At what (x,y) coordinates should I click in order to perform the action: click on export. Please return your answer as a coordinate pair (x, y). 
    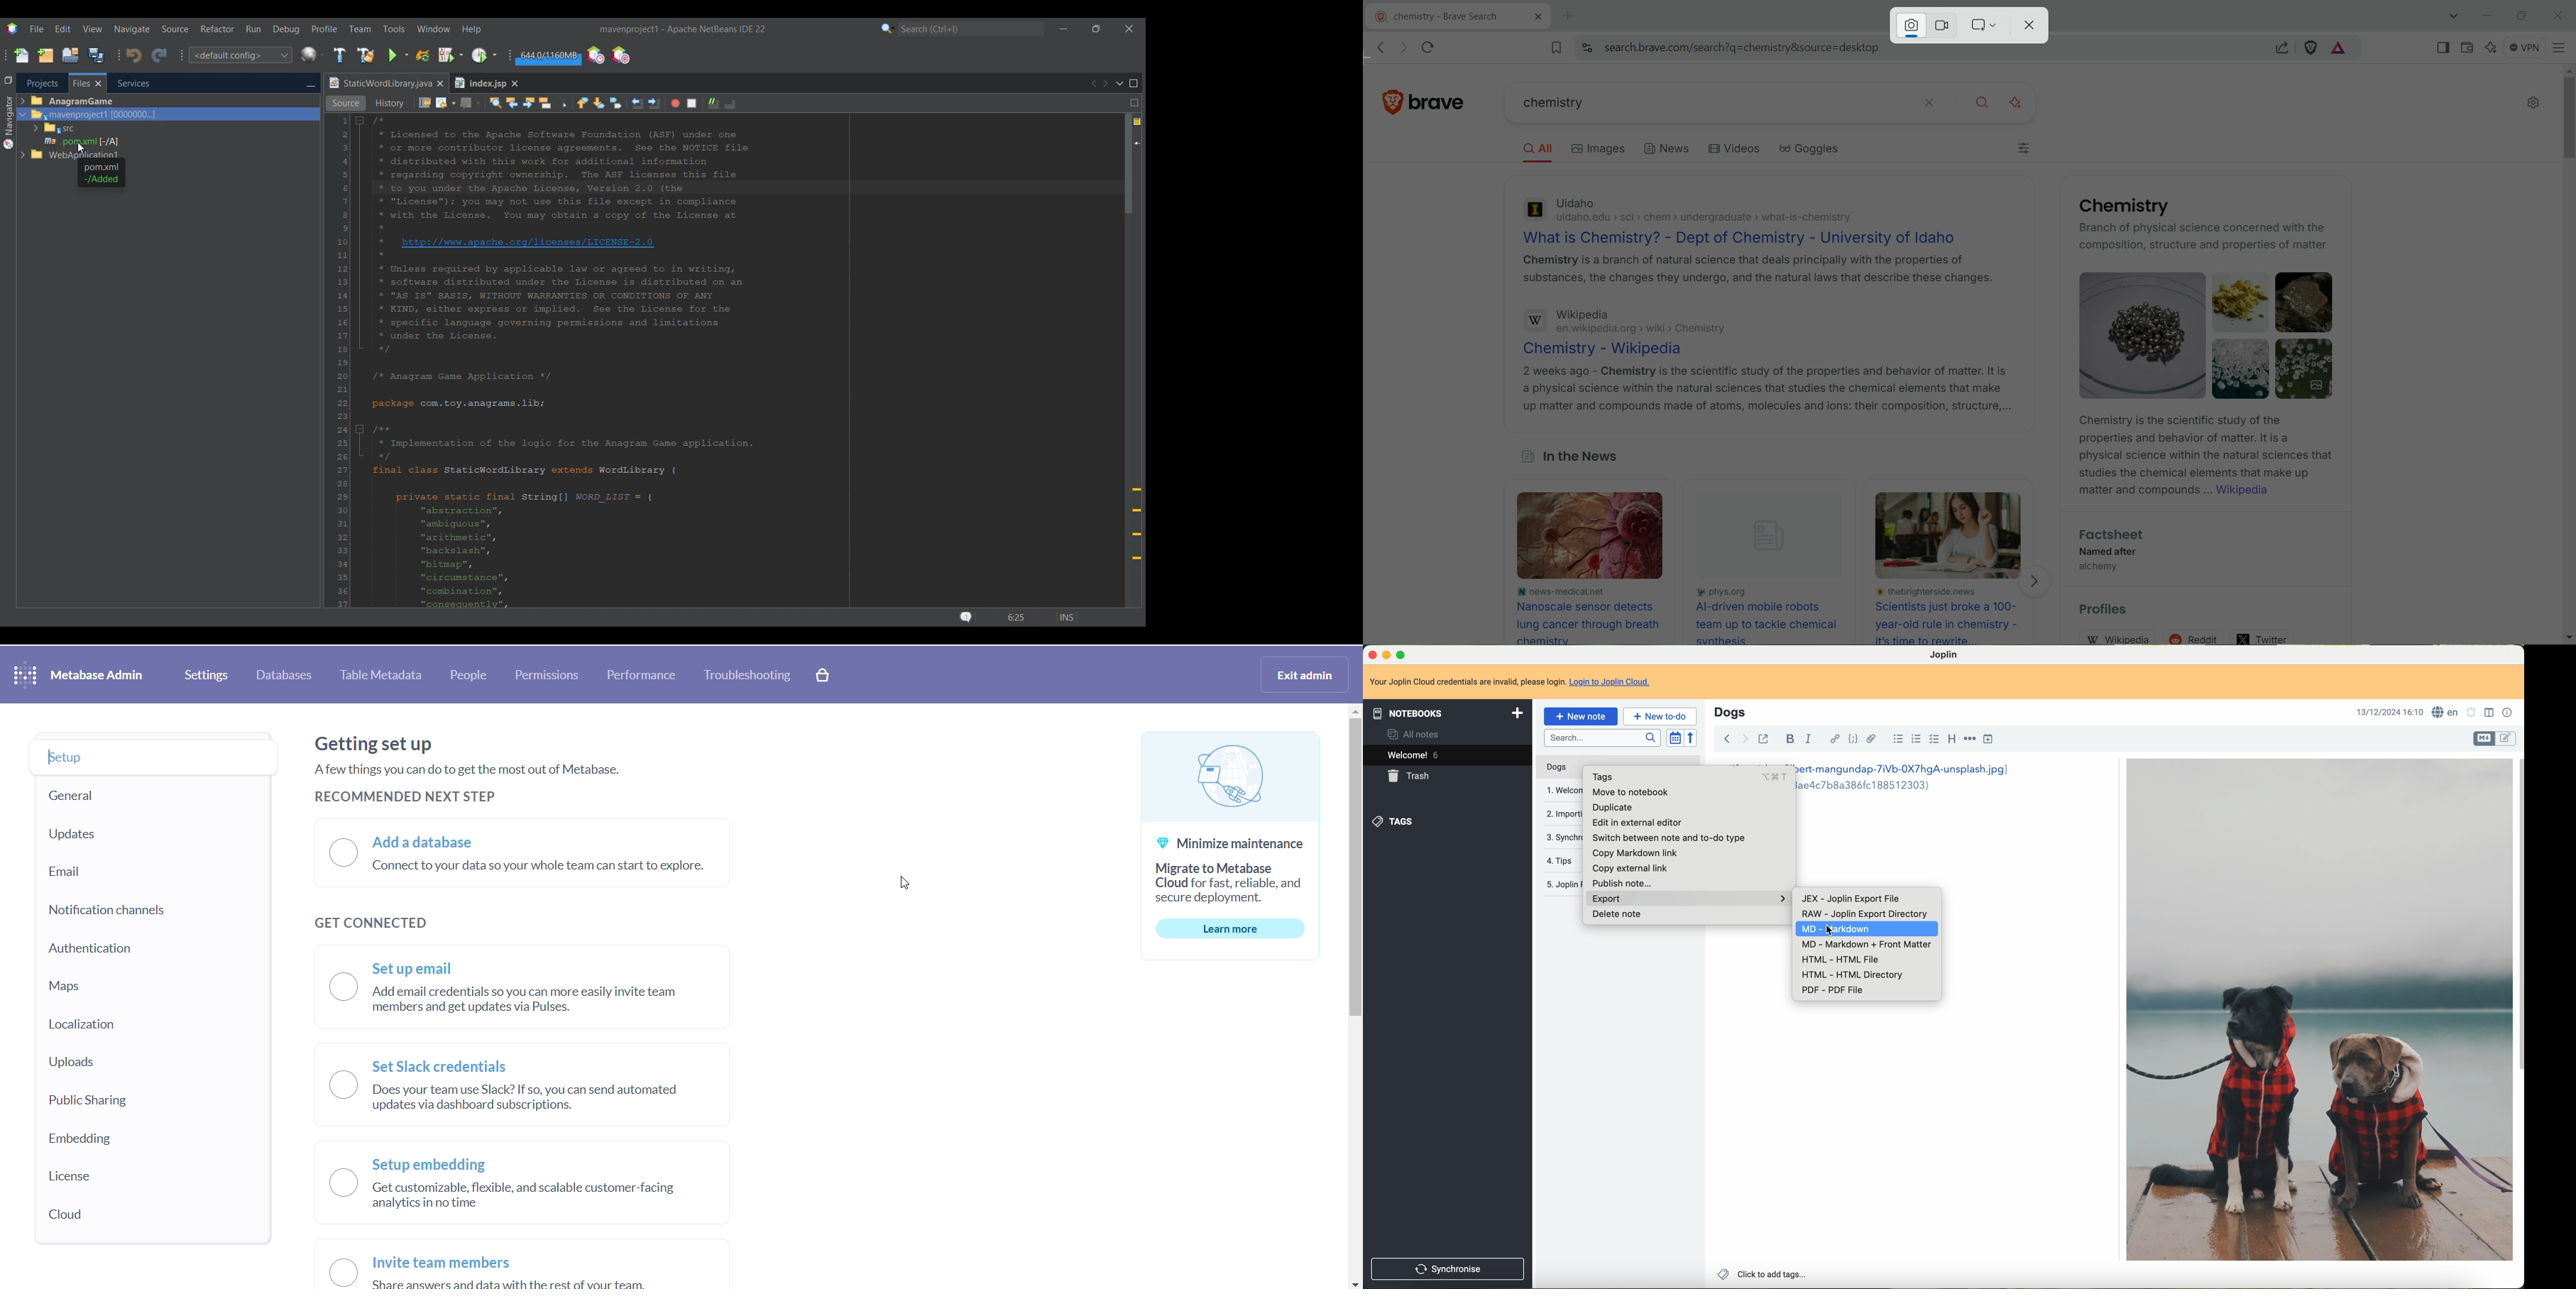
    Looking at the image, I should click on (1686, 899).